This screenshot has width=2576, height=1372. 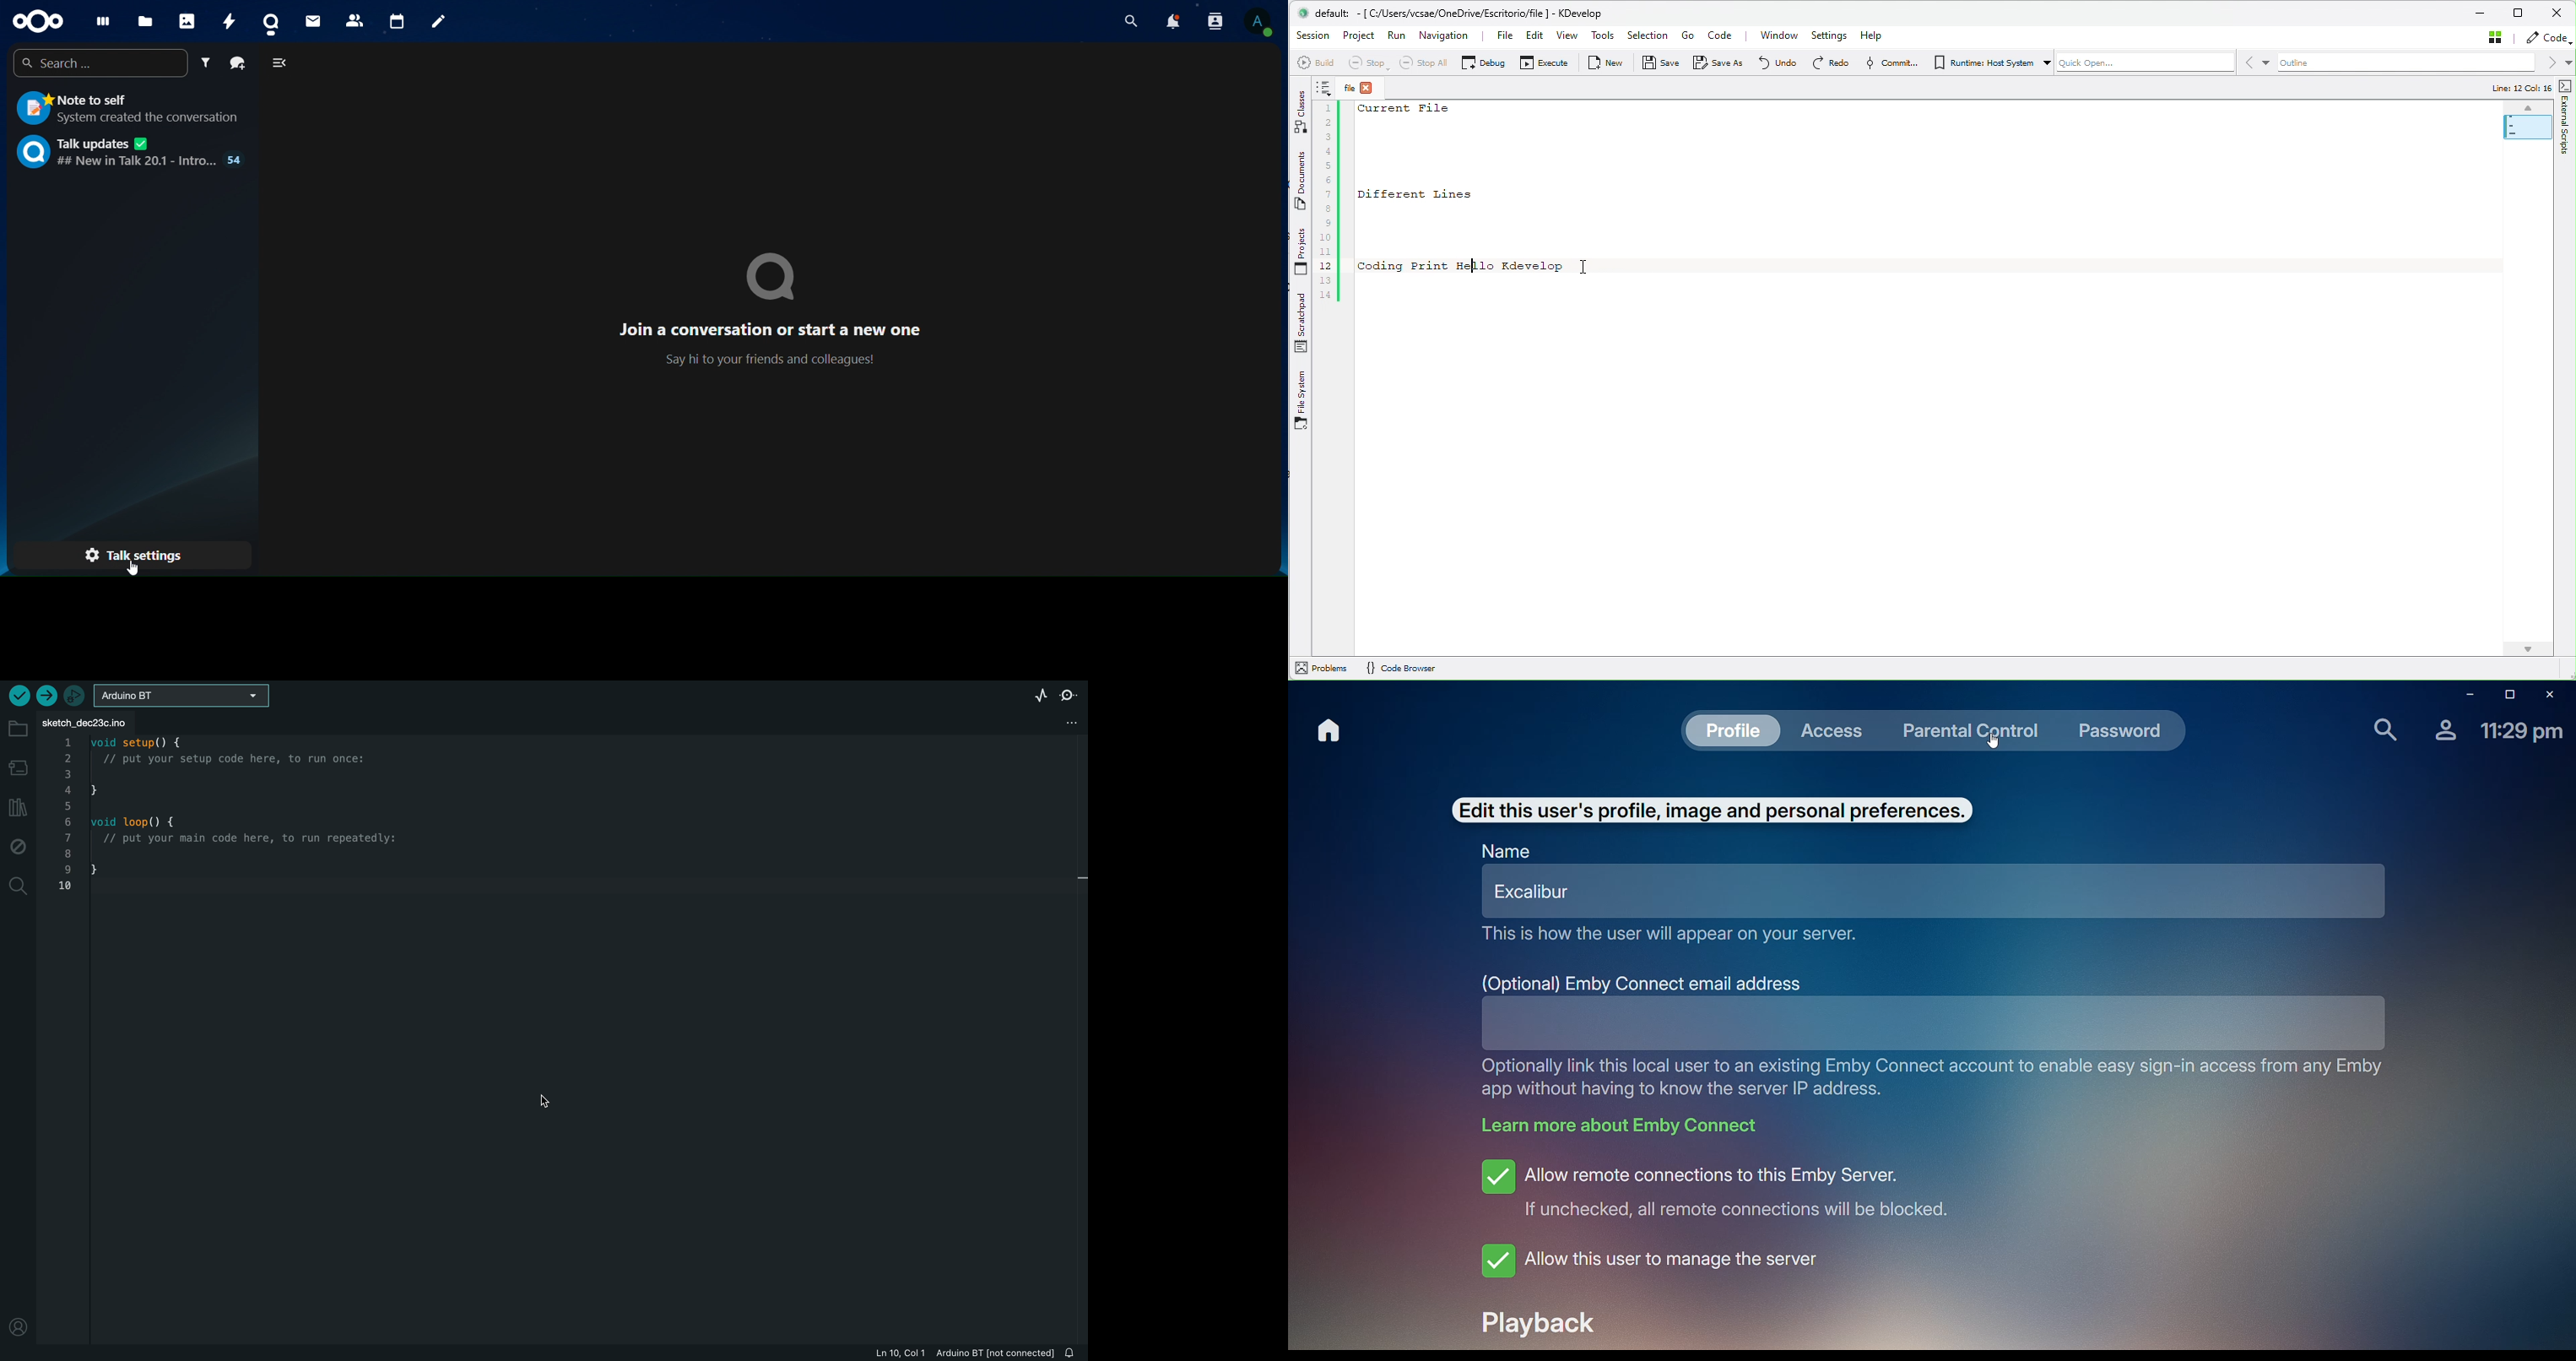 What do you see at coordinates (36, 21) in the screenshot?
I see `icon` at bounding box center [36, 21].